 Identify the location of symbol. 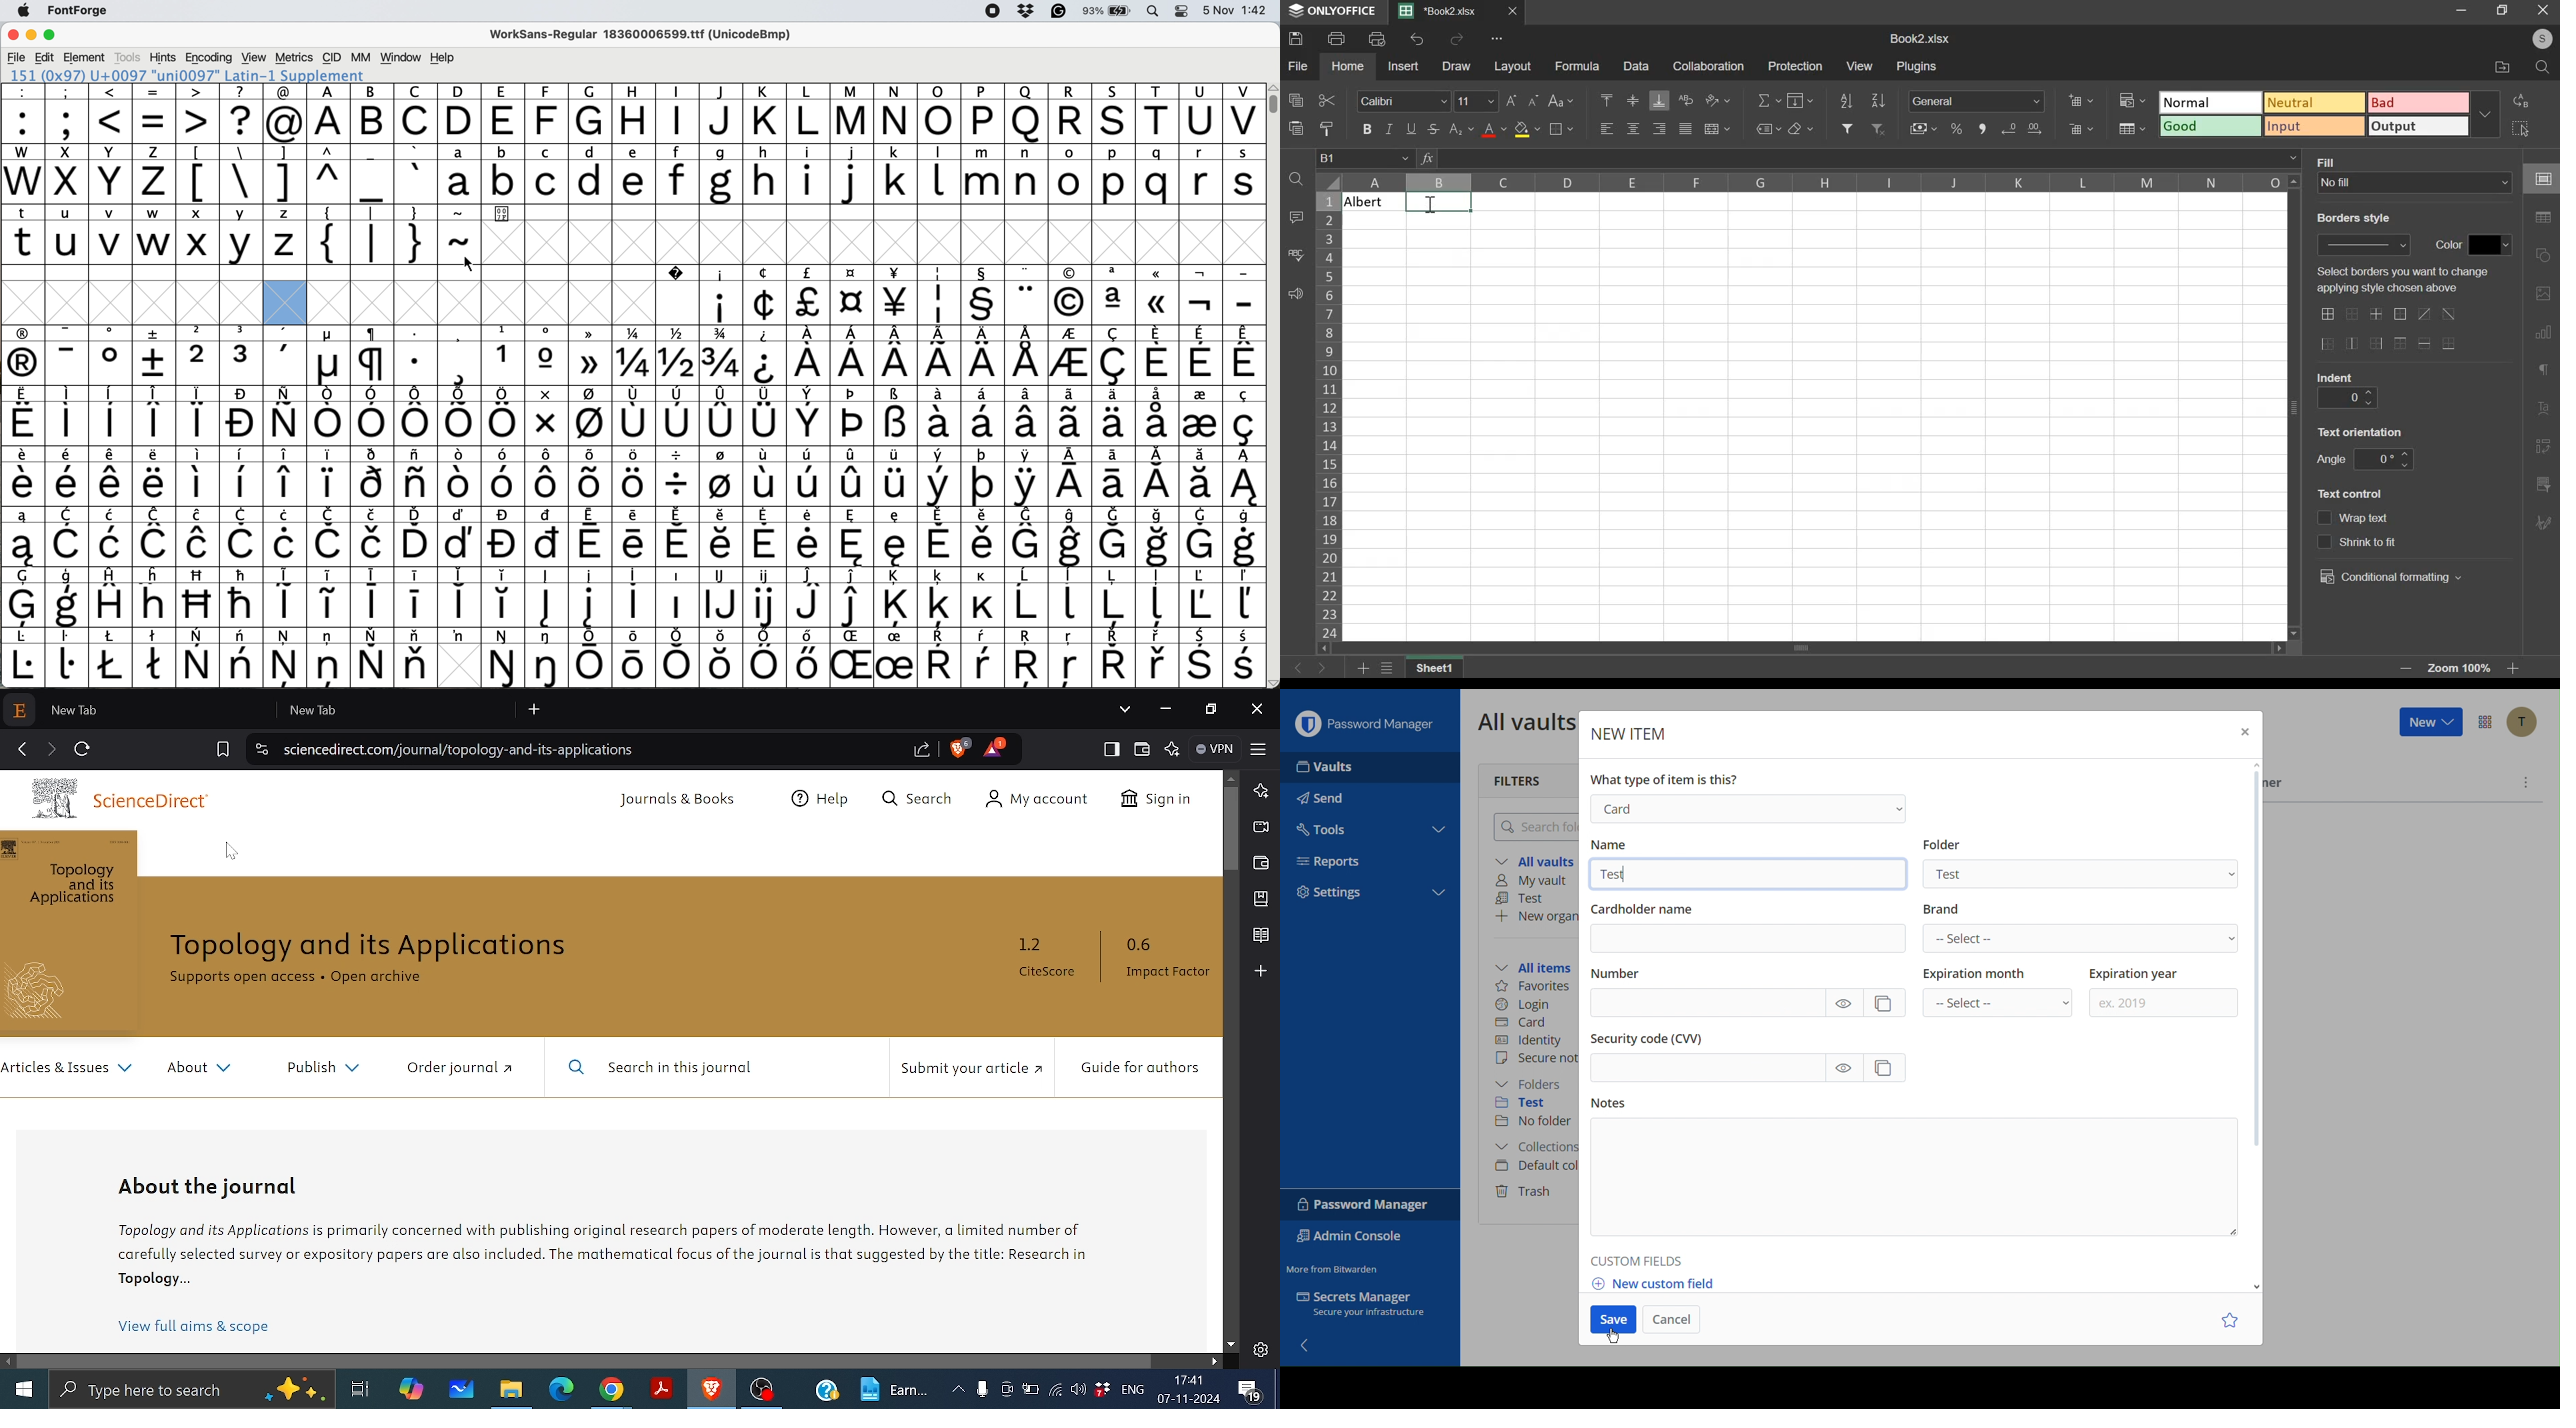
(983, 659).